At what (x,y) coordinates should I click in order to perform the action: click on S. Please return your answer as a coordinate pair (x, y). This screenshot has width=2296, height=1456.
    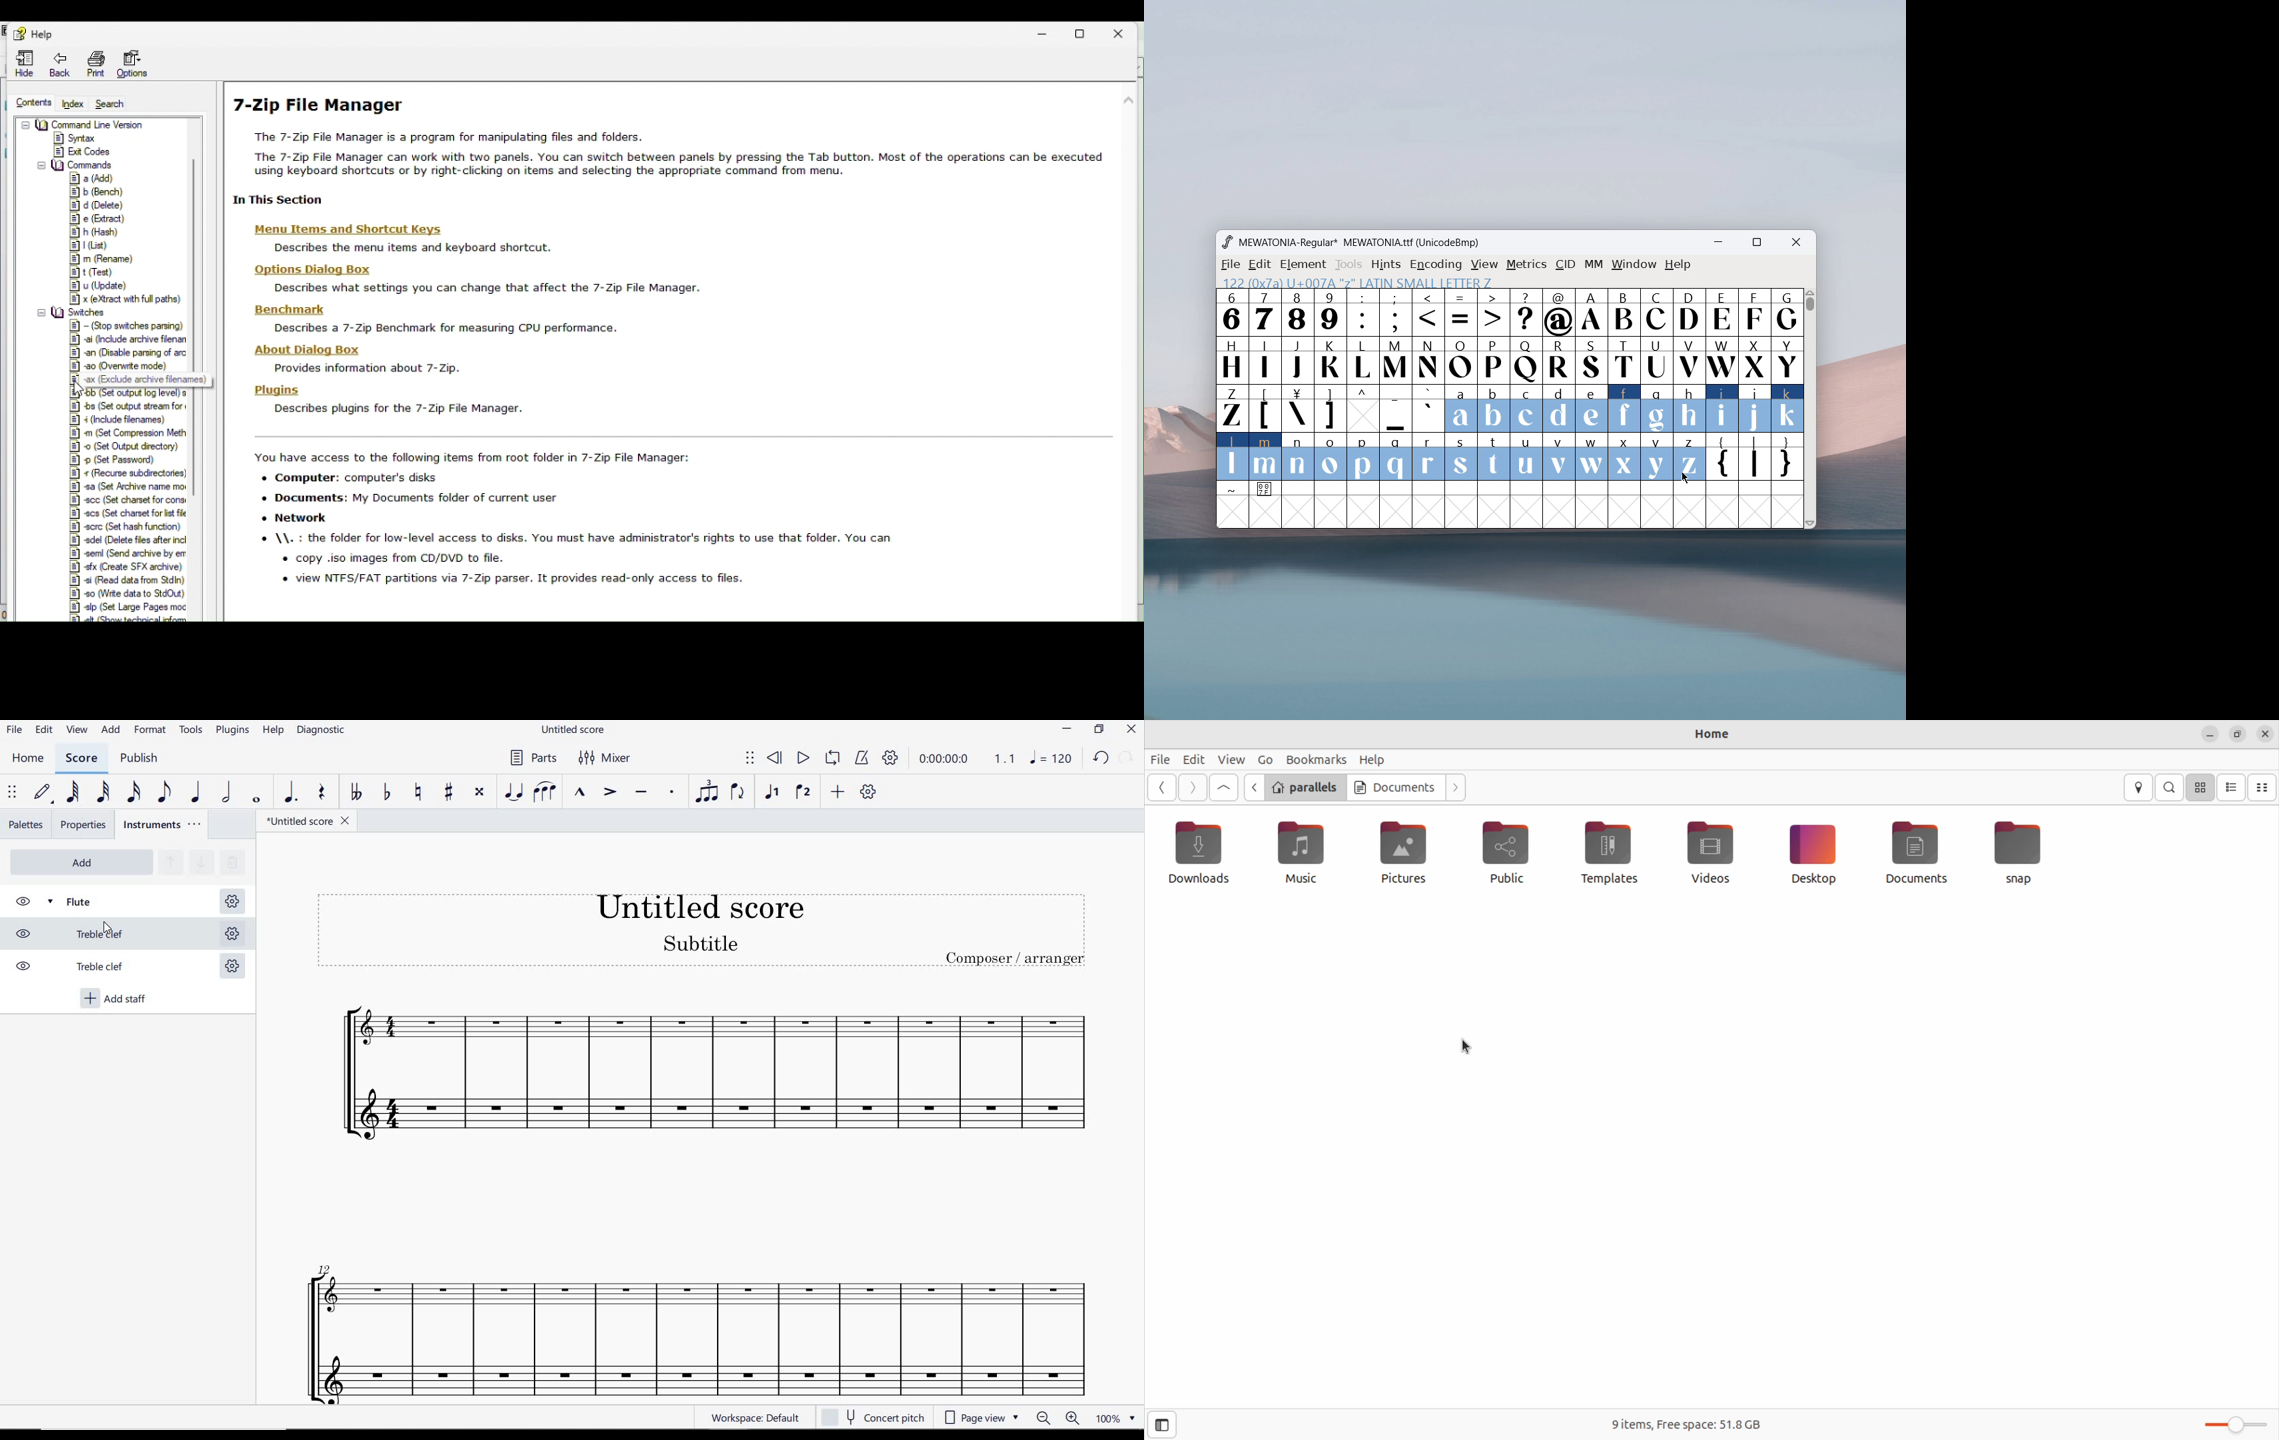
    Looking at the image, I should click on (1592, 361).